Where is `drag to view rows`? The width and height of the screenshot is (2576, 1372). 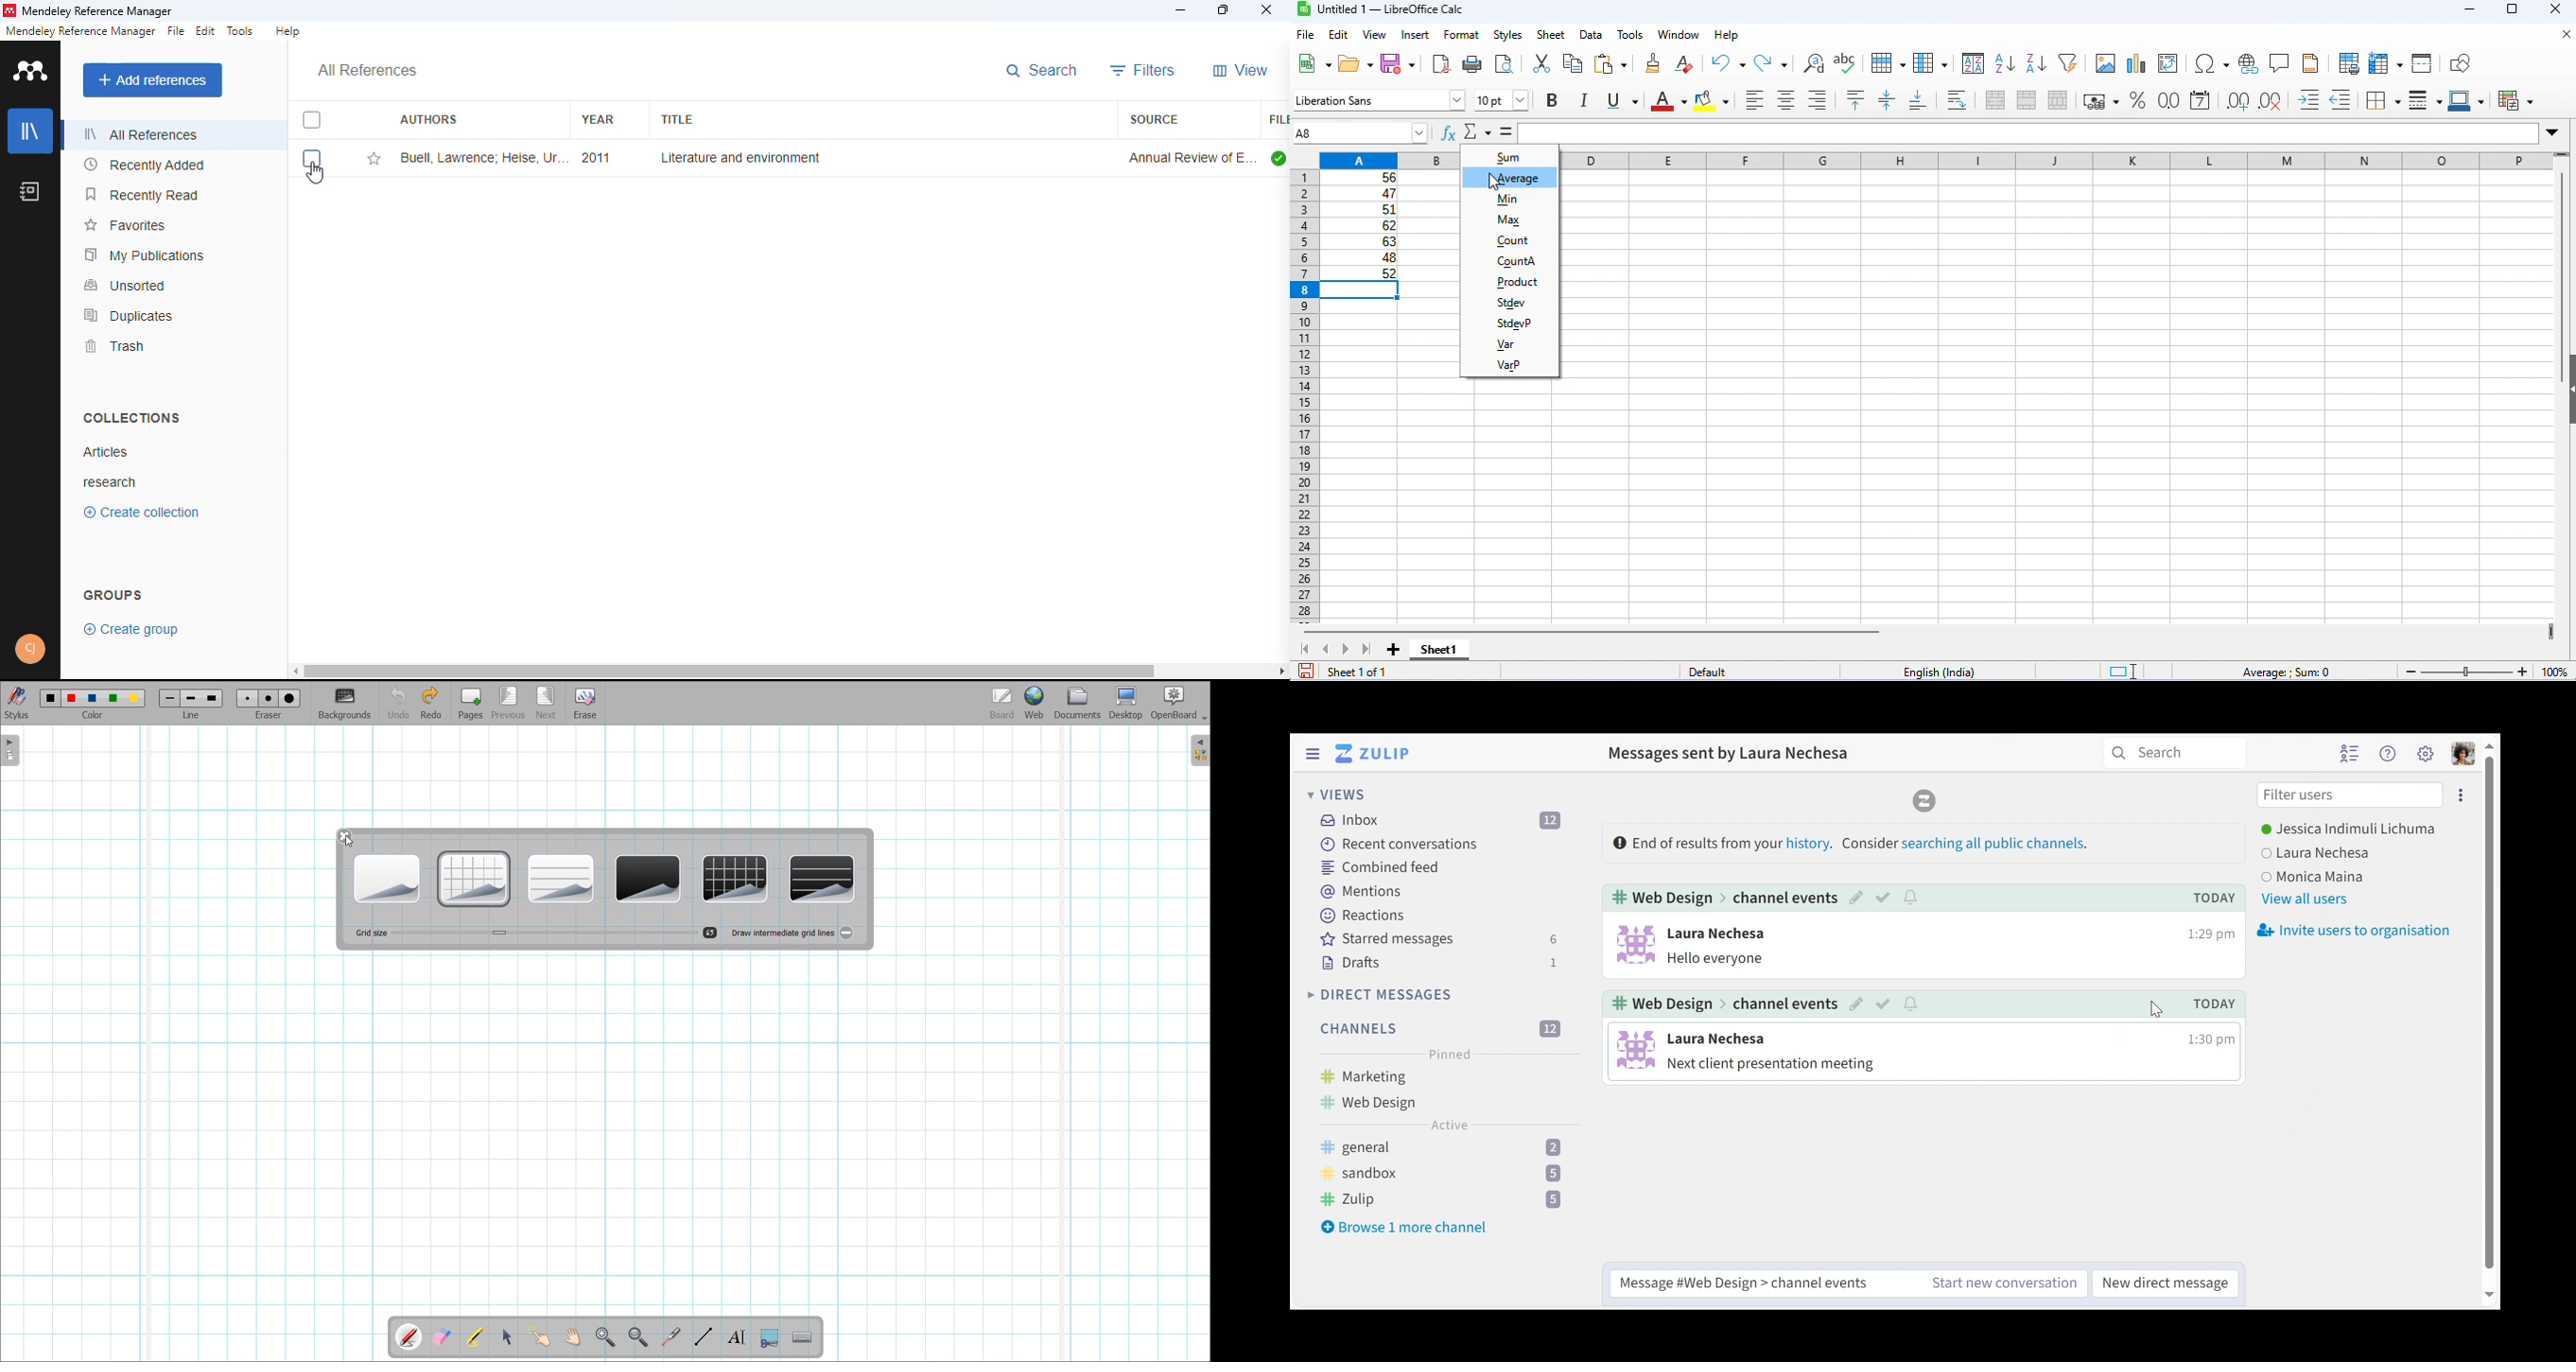 drag to view rows is located at coordinates (2561, 157).